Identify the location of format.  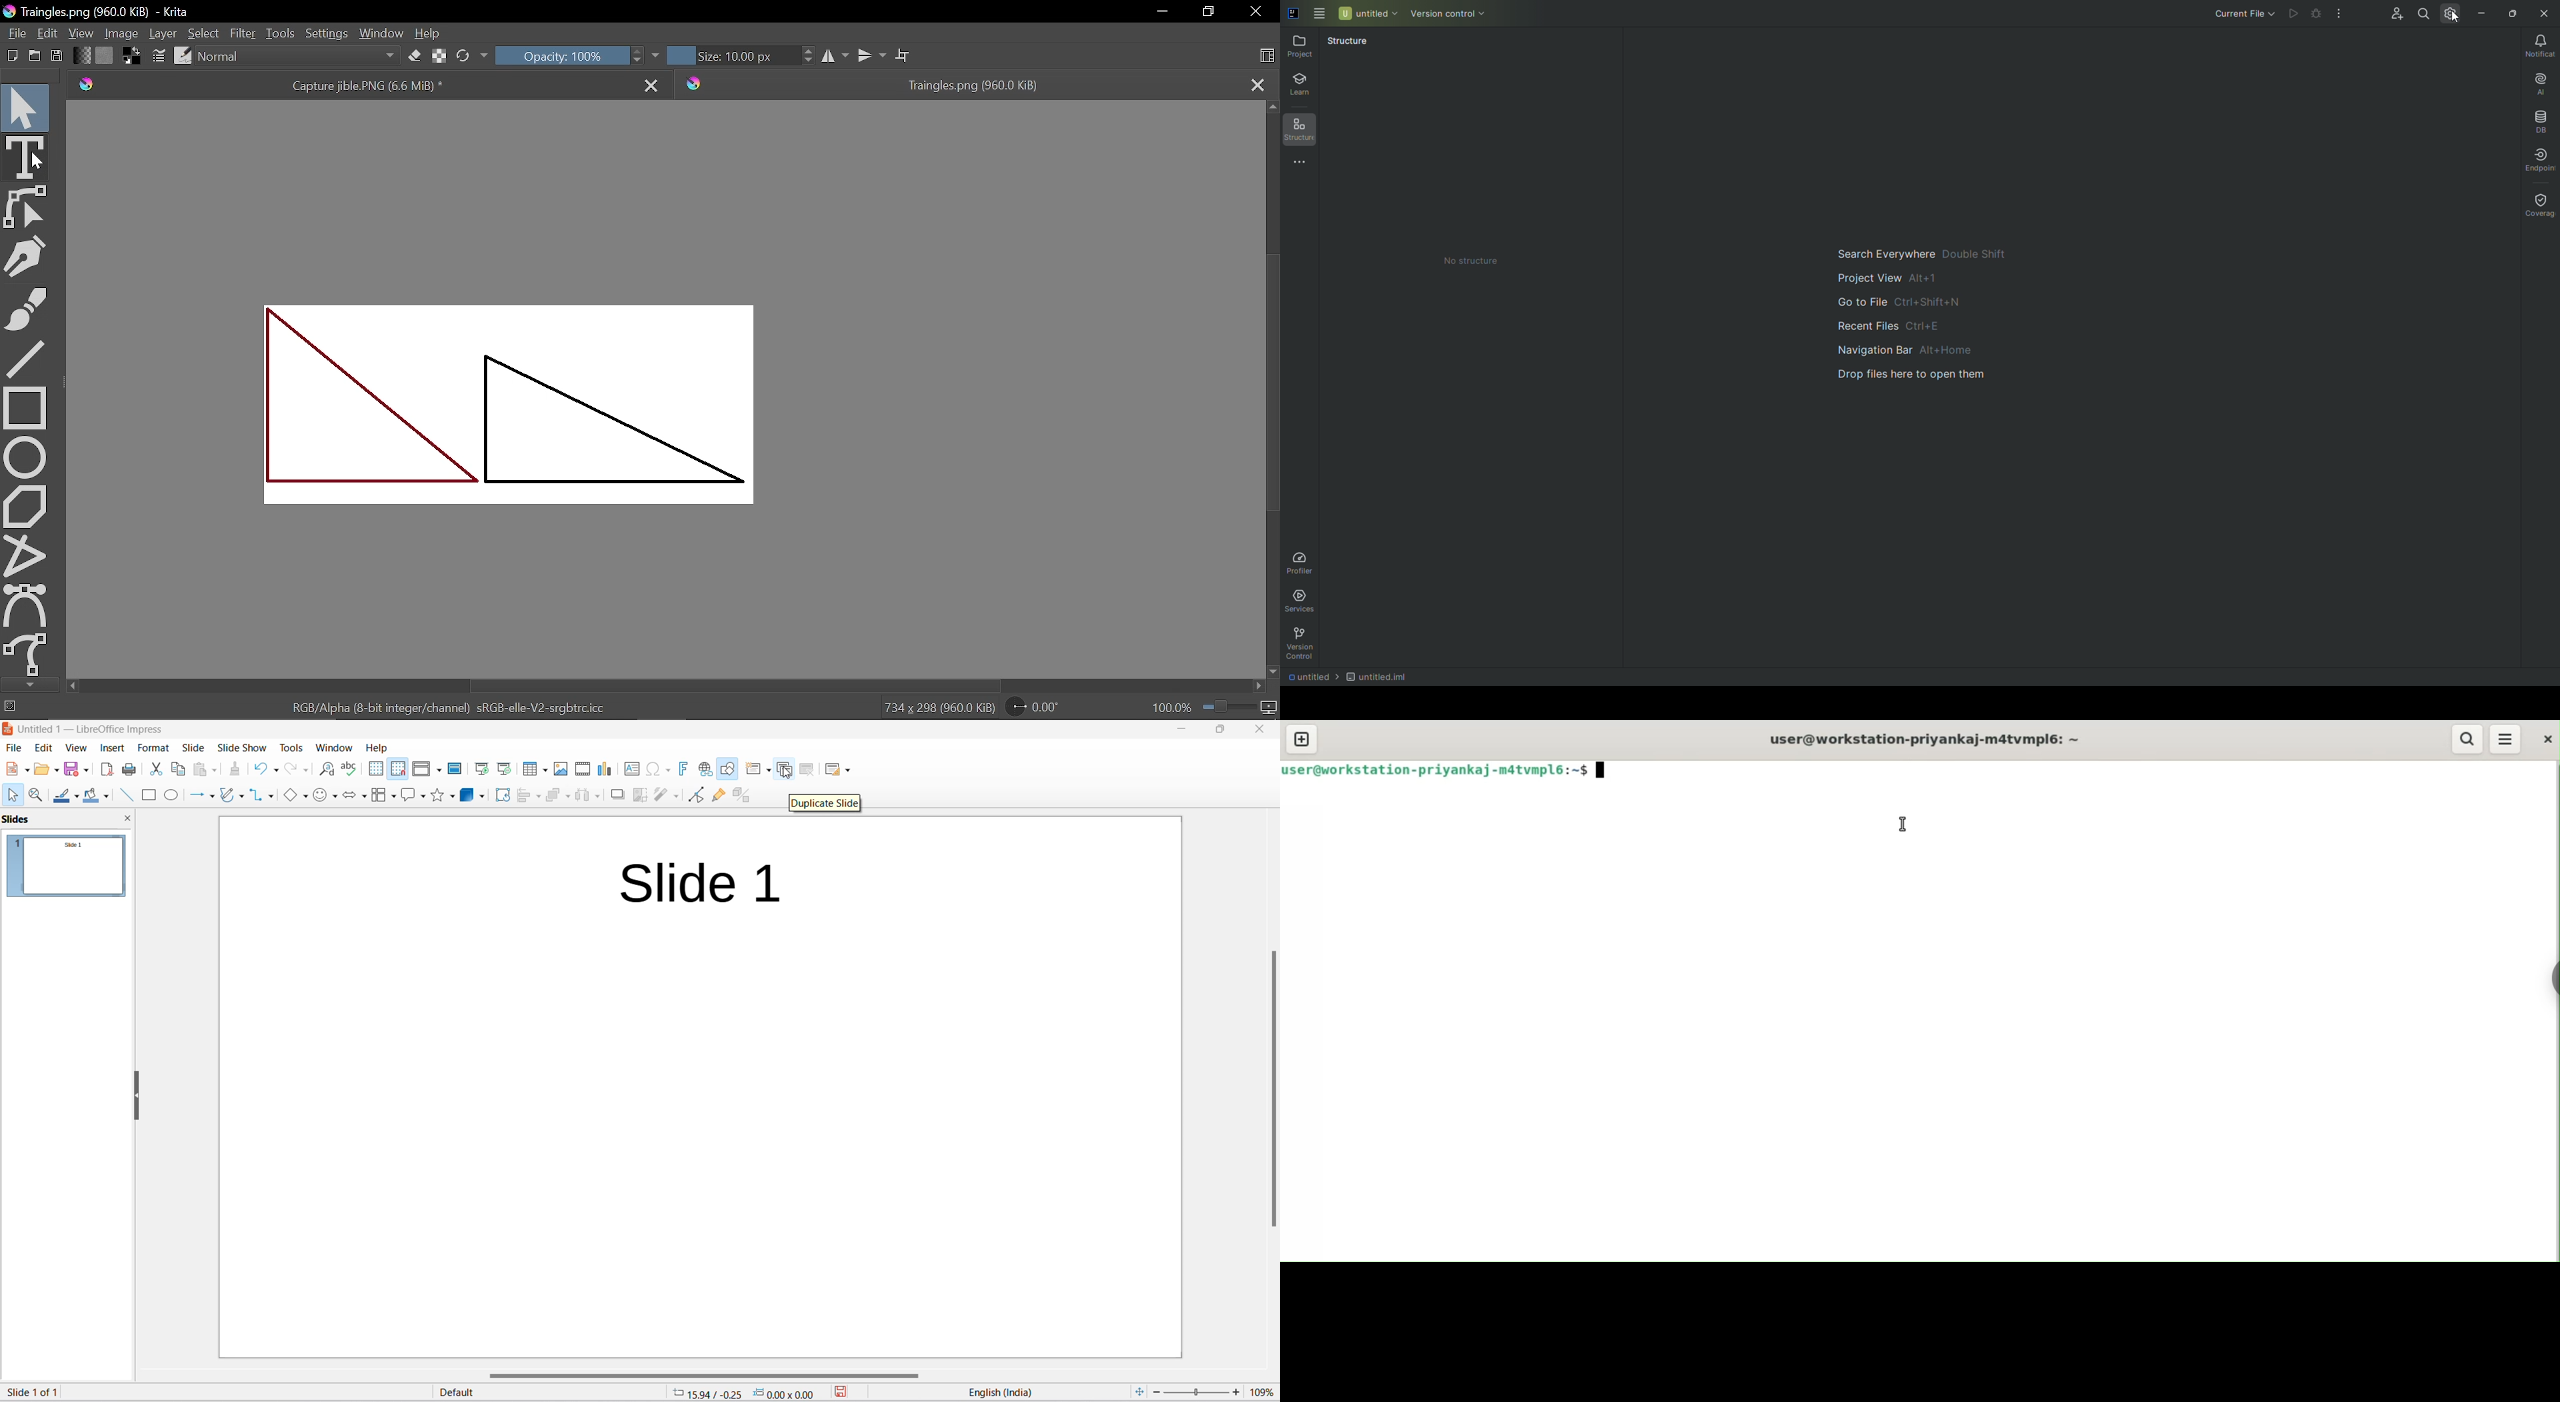
(151, 747).